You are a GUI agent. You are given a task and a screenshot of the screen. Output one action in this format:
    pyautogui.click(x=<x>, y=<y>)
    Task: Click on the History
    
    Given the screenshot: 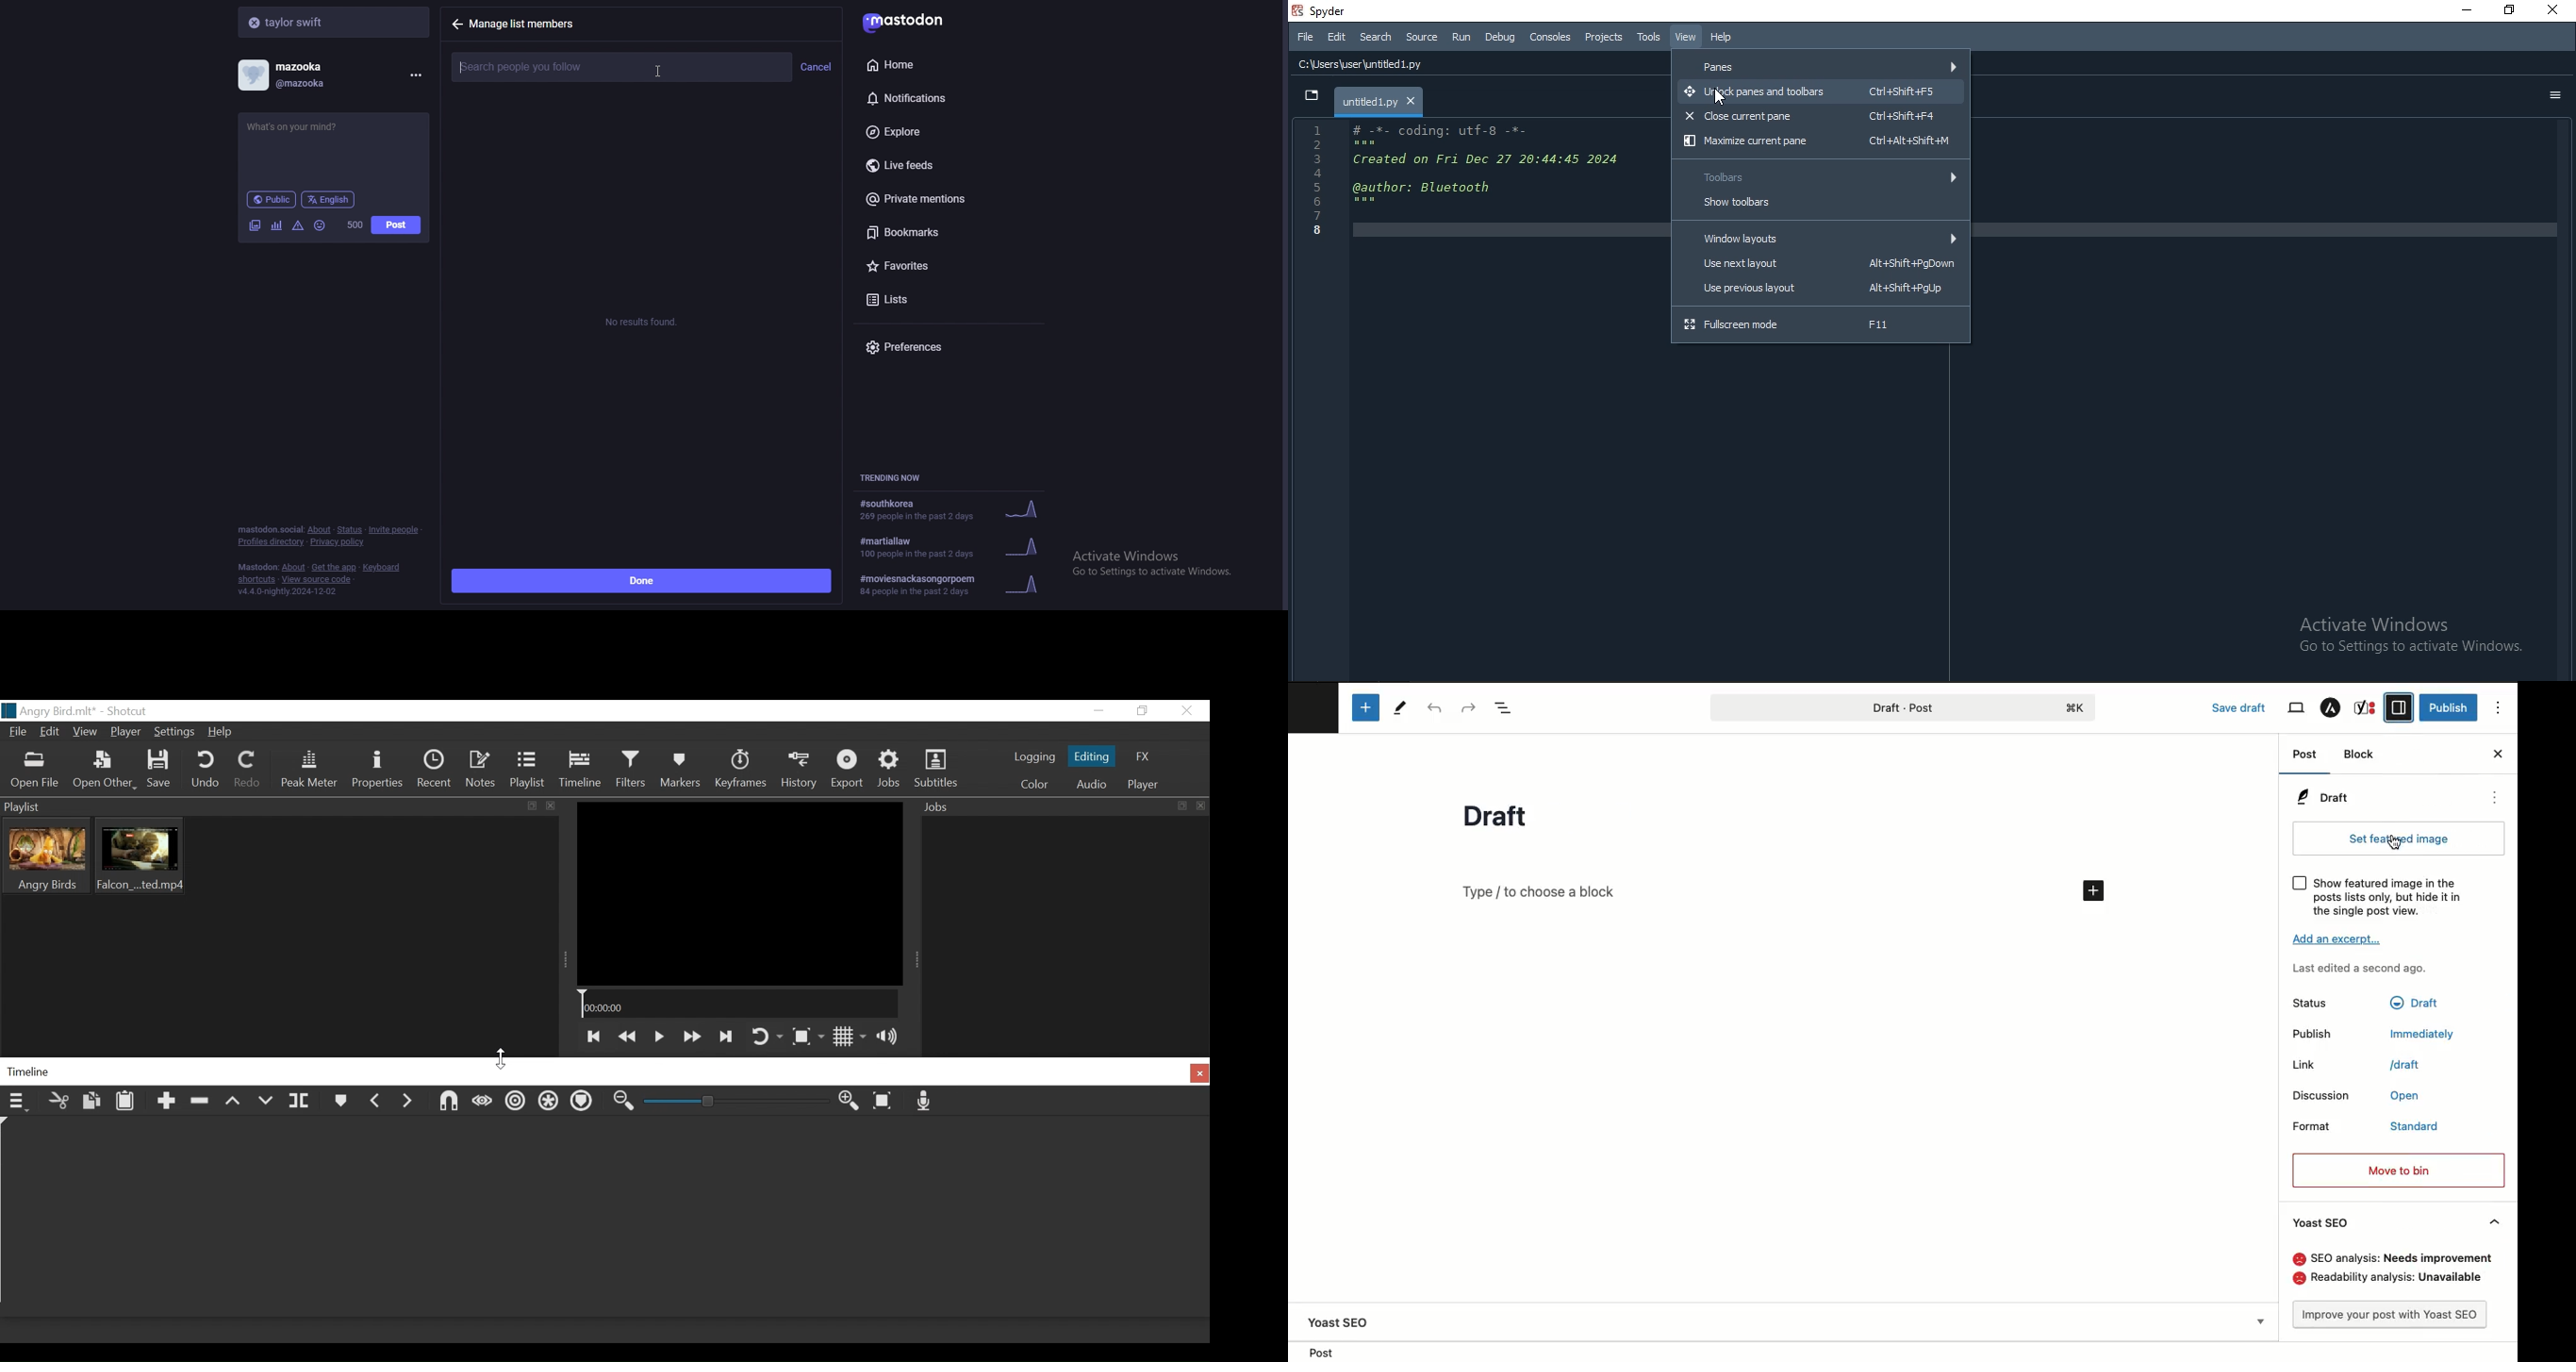 What is the action you would take?
    pyautogui.click(x=799, y=769)
    